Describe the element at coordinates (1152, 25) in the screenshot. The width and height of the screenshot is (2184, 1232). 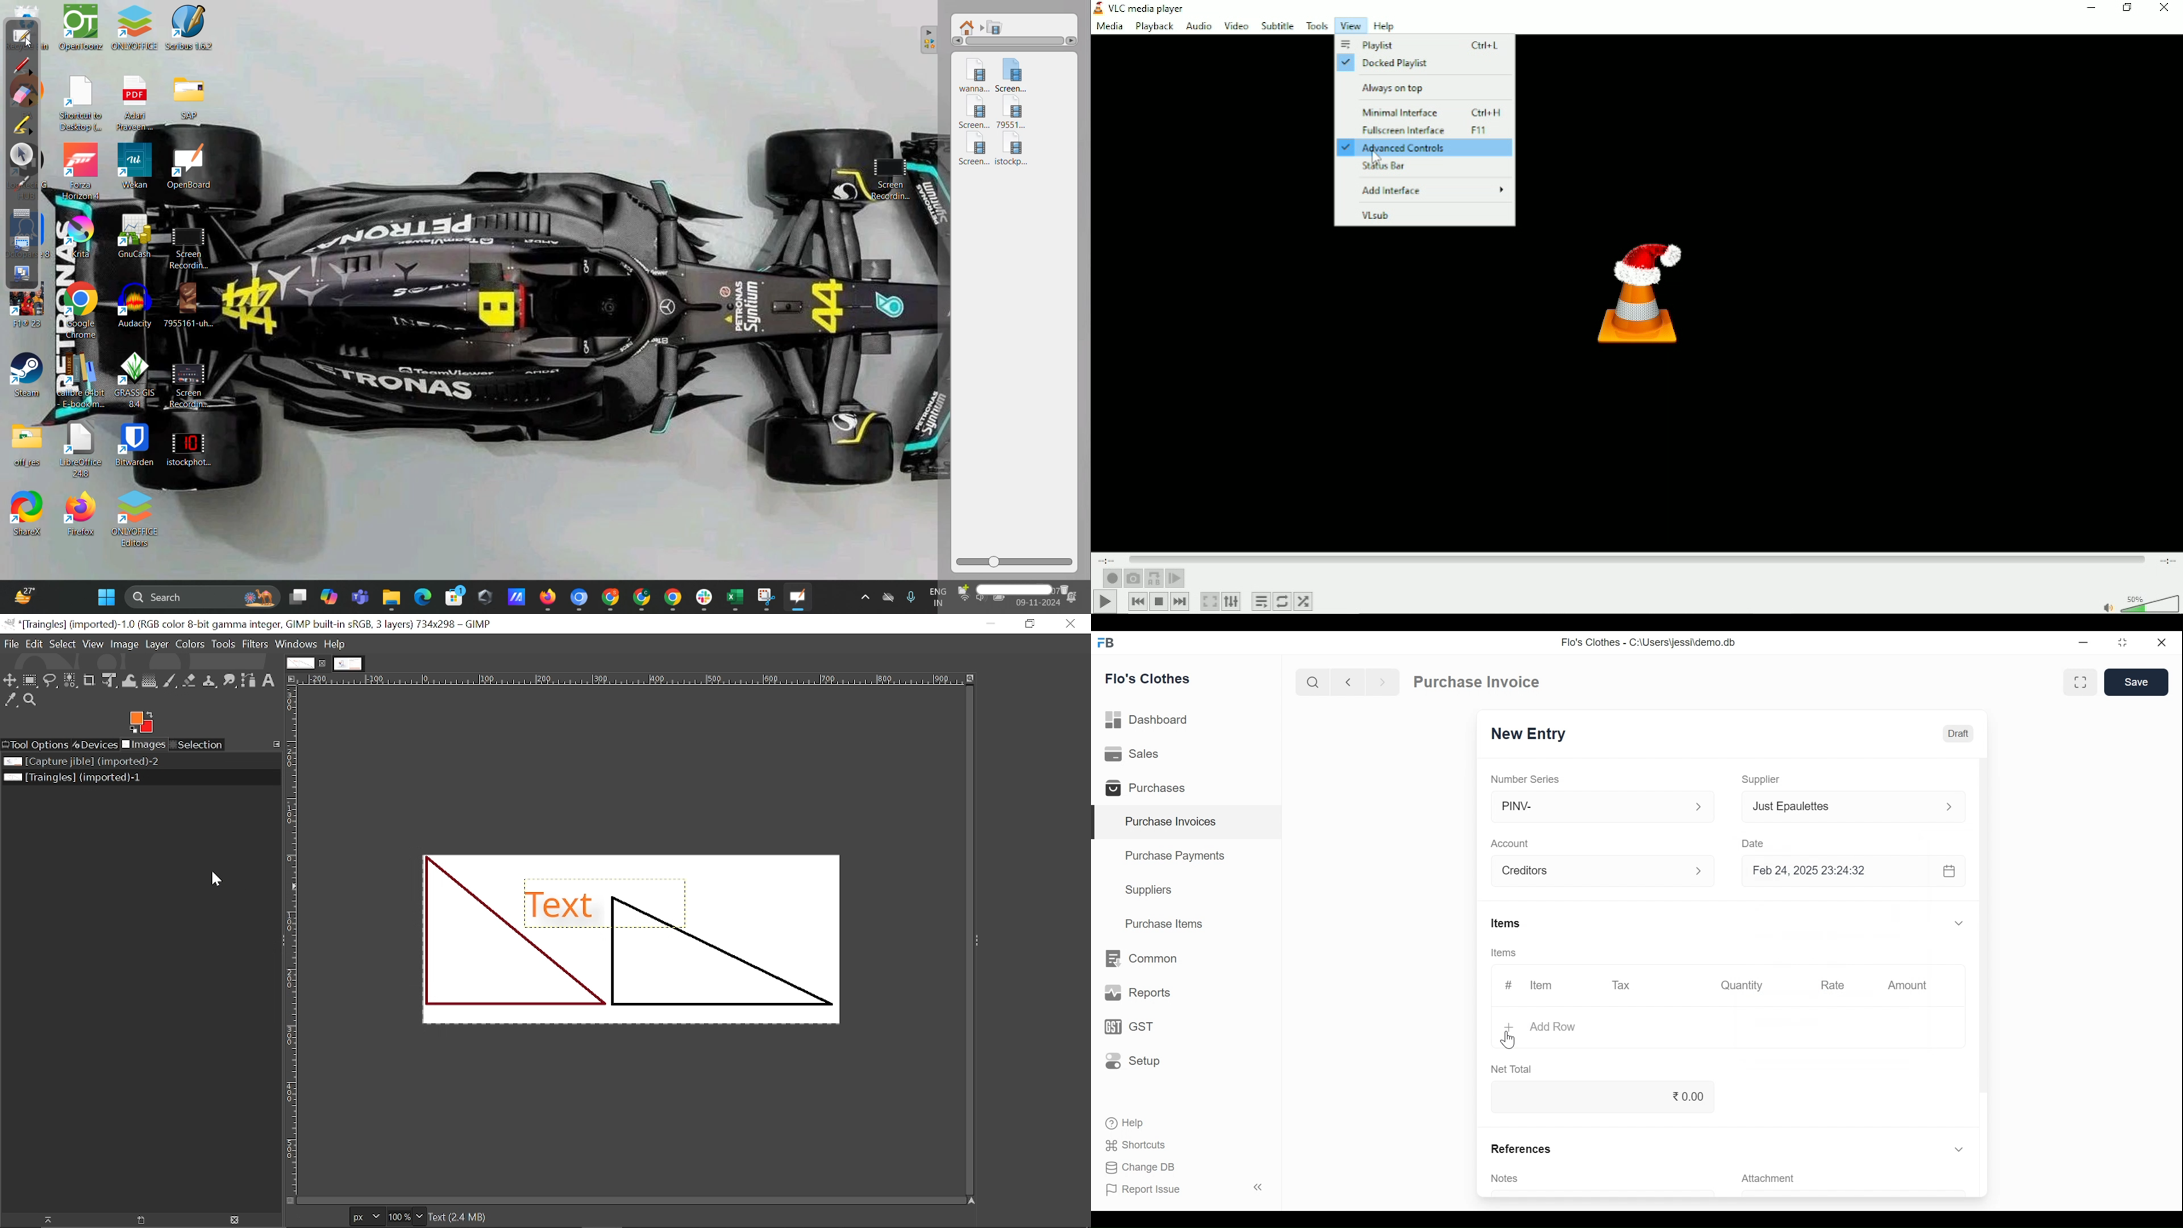
I see `Playback` at that location.